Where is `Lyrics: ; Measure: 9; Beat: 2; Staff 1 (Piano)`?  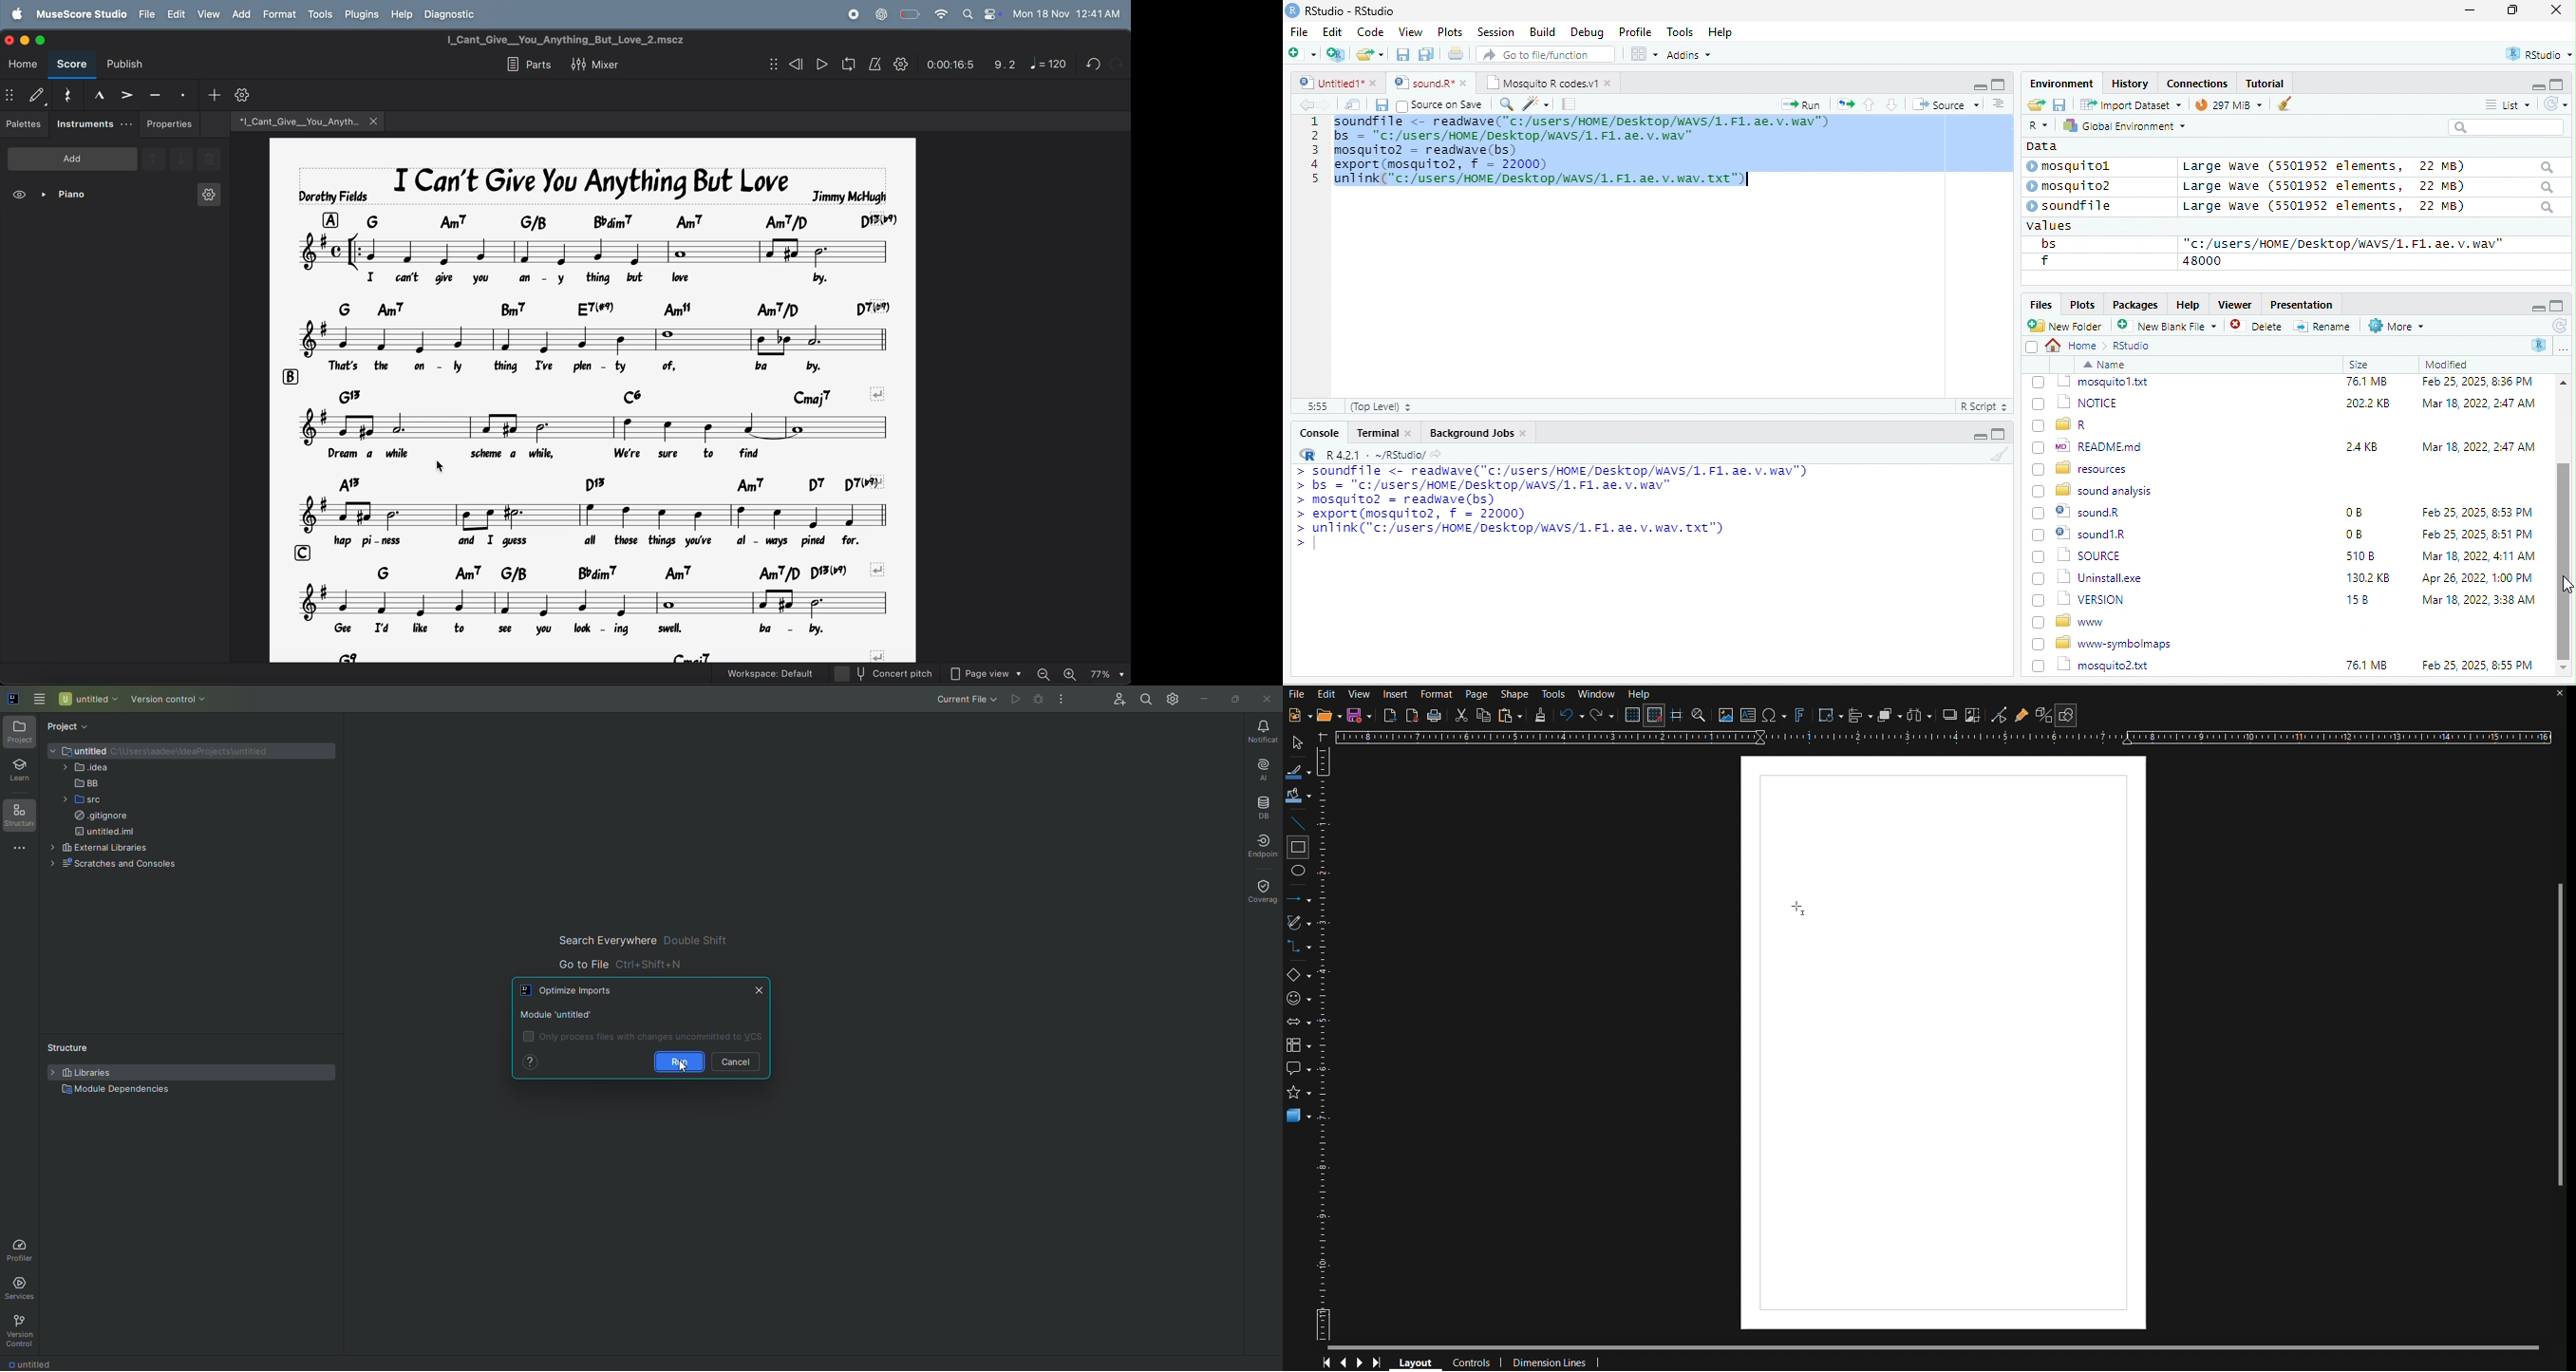 Lyrics: ; Measure: 9; Beat: 2; Staff 1 (Piano) is located at coordinates (102, 672).